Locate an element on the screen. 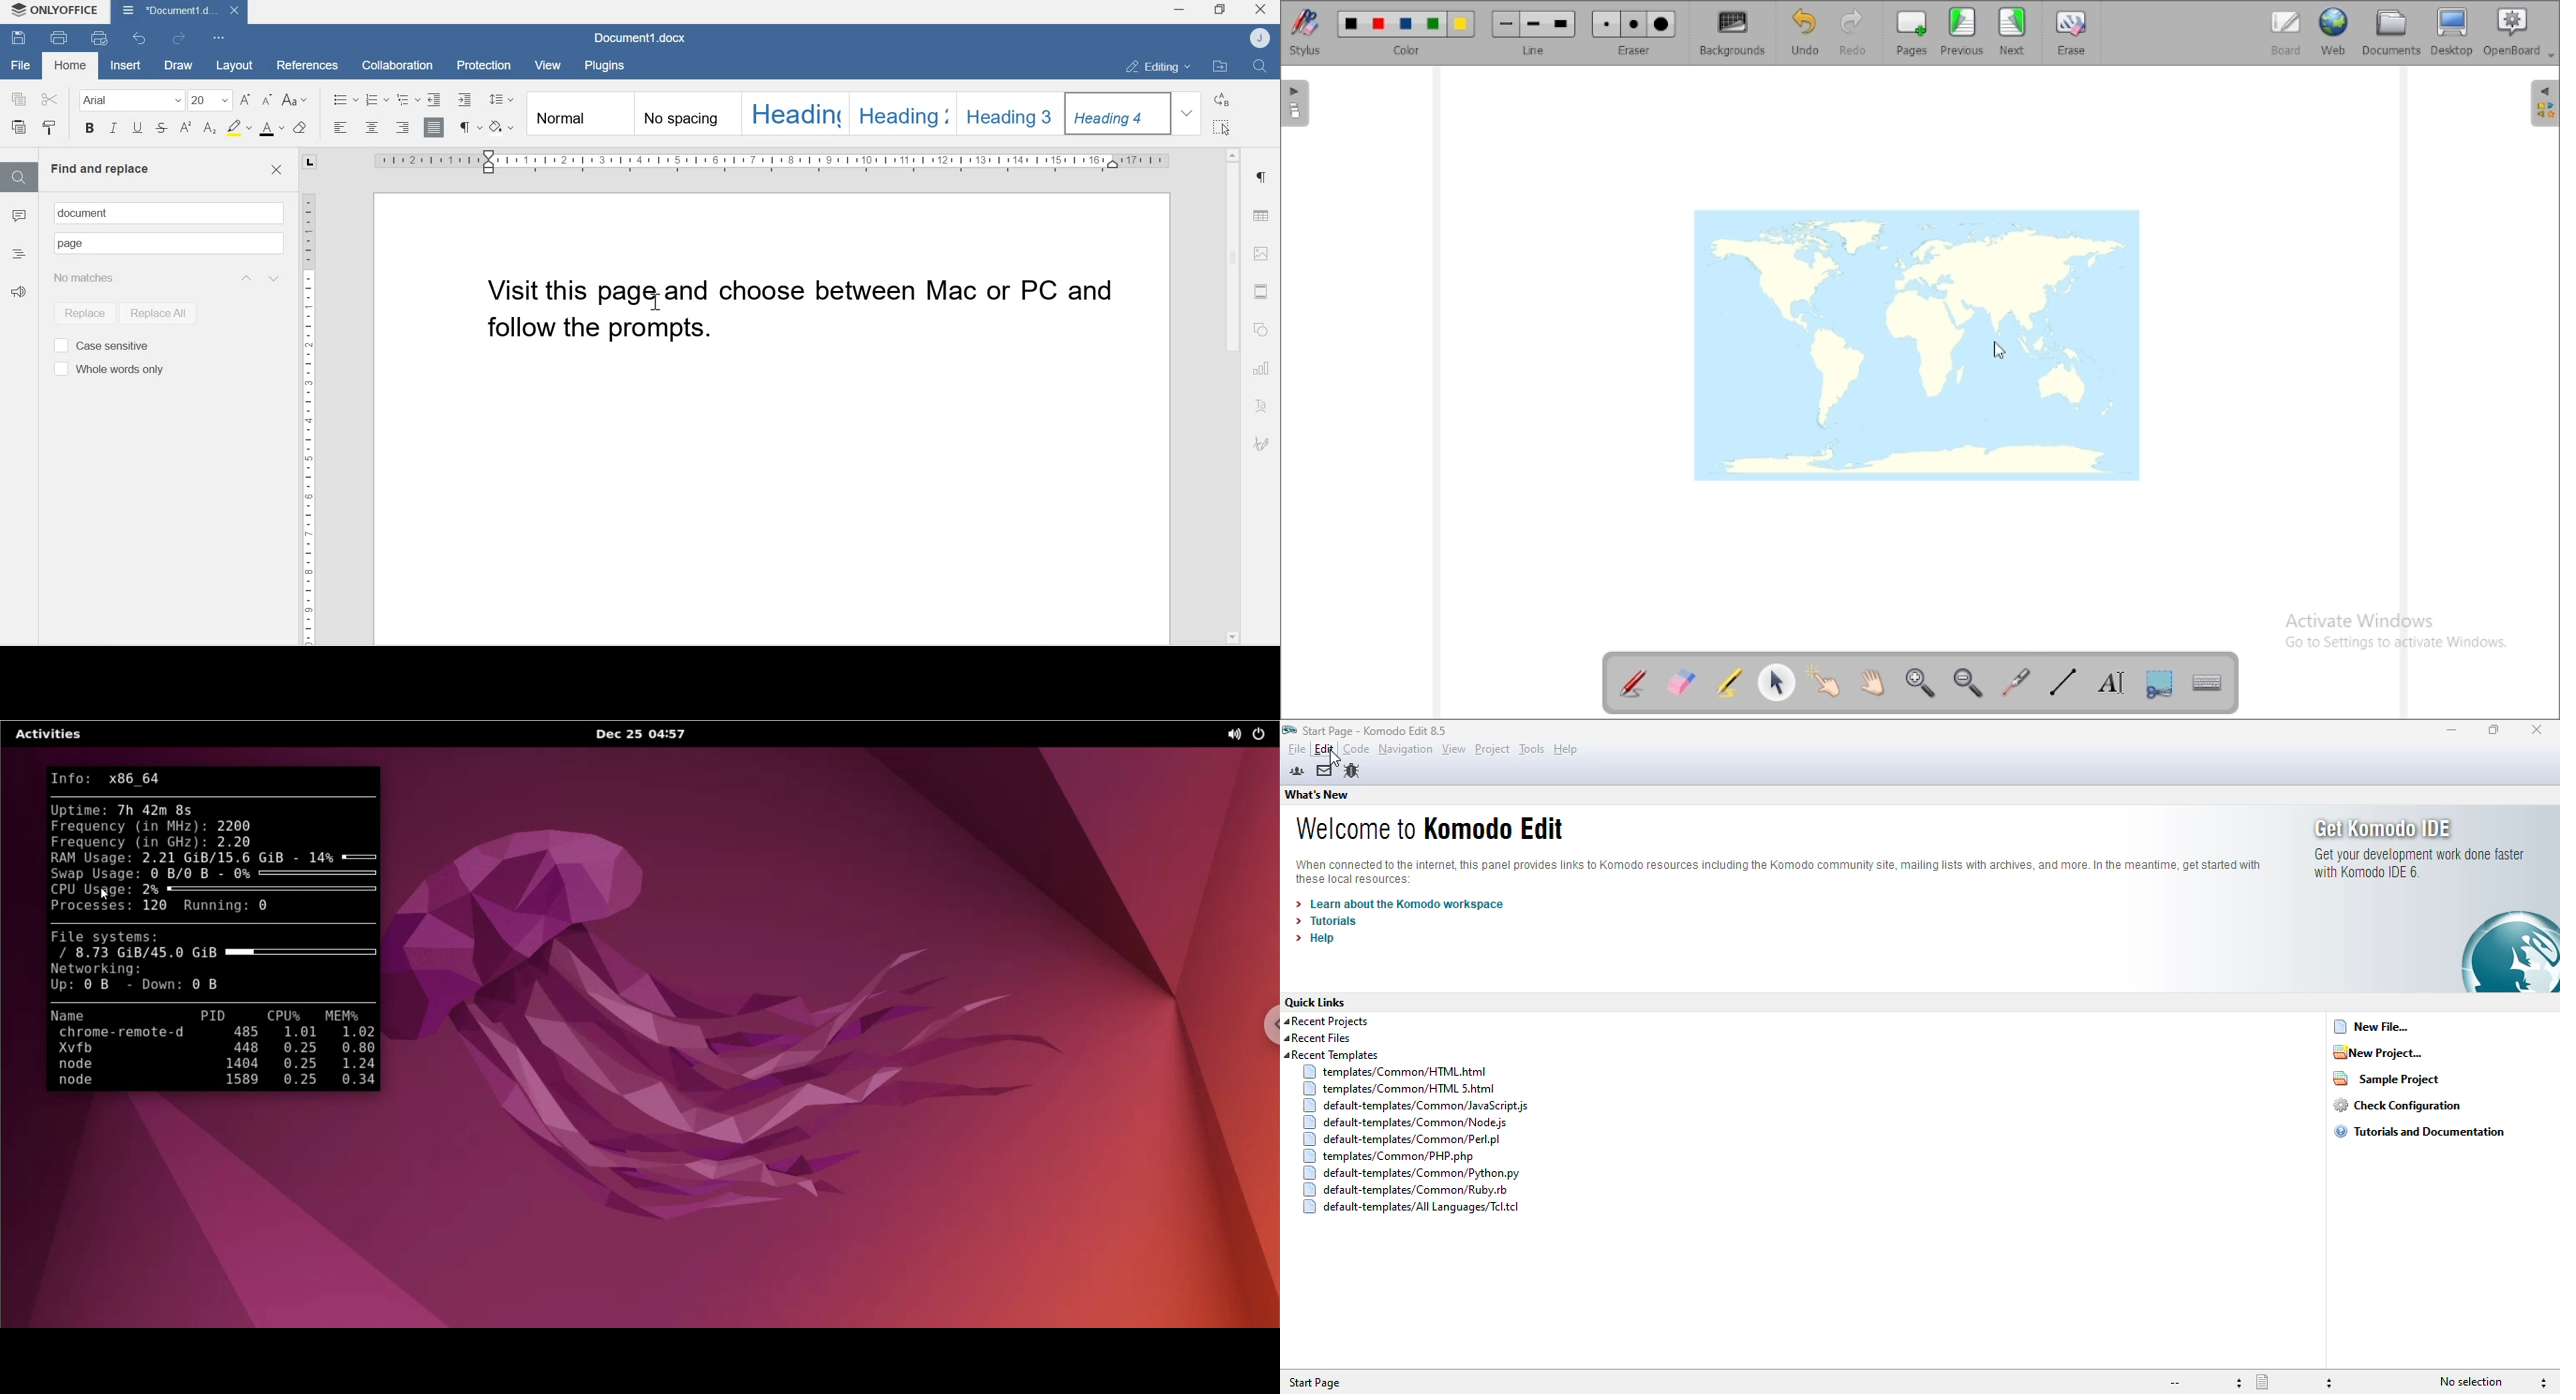 Image resolution: width=2576 pixels, height=1400 pixels. next is located at coordinates (2012, 31).